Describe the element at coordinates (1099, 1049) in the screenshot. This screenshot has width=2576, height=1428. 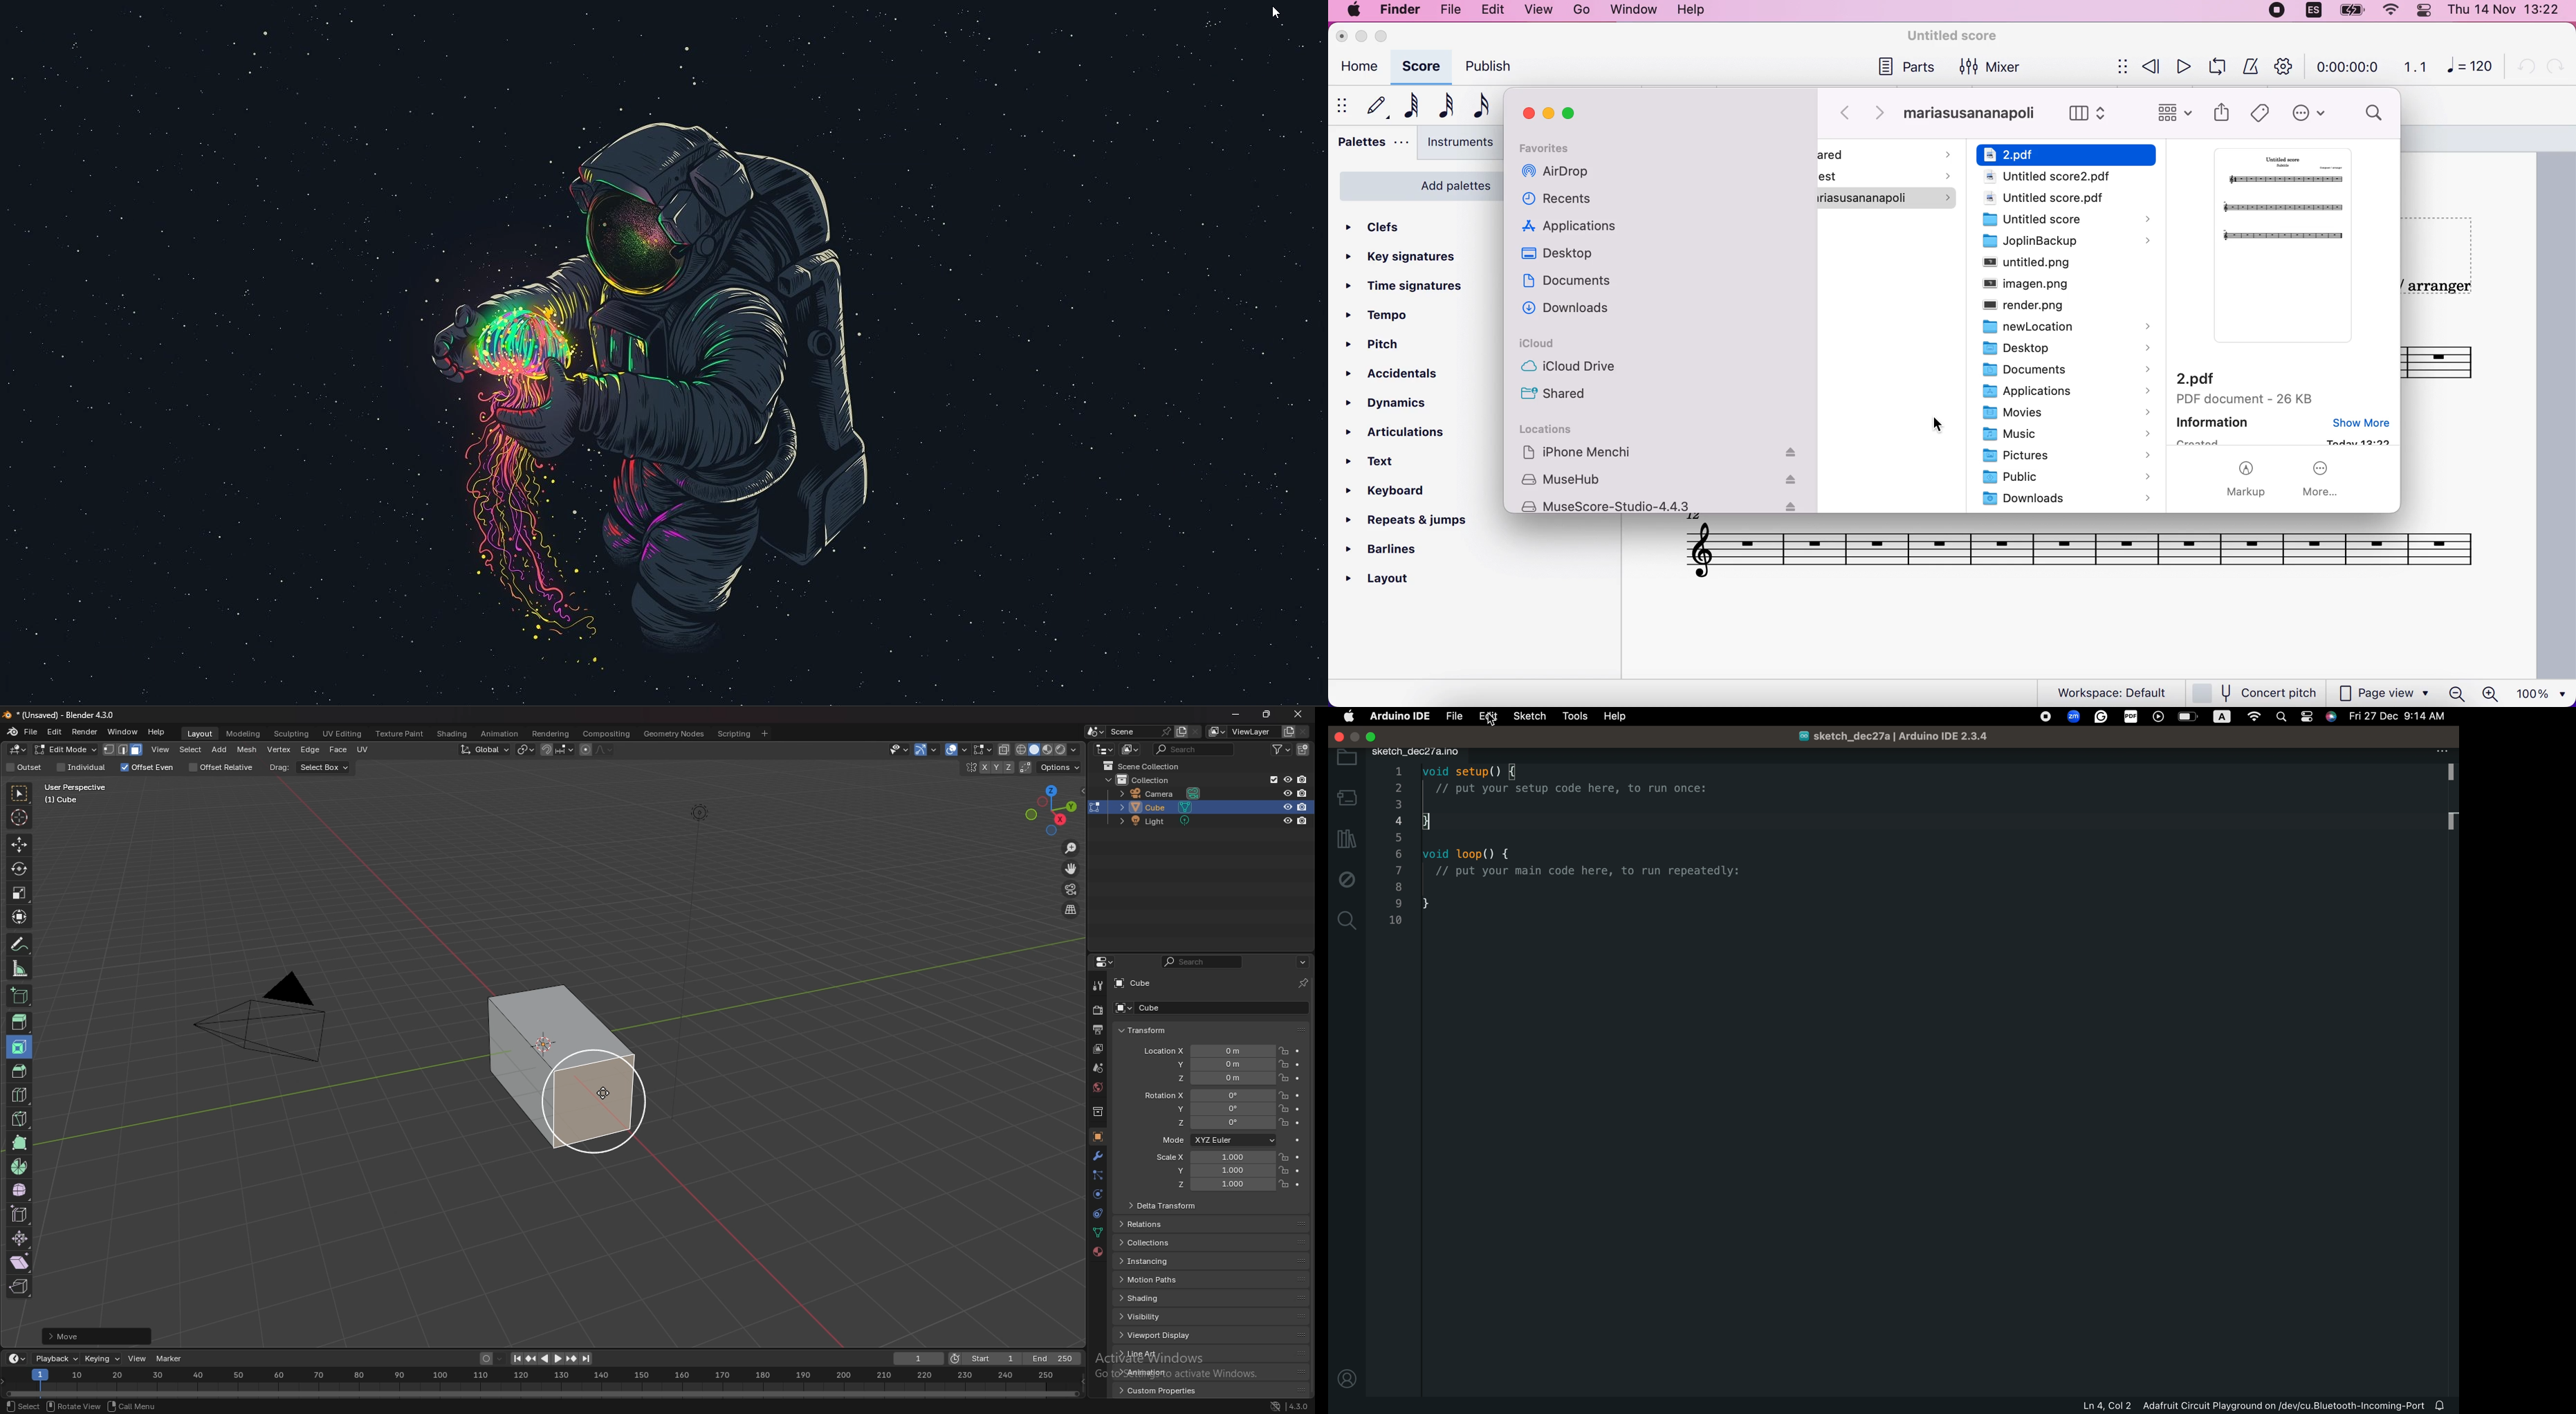
I see `view layer` at that location.